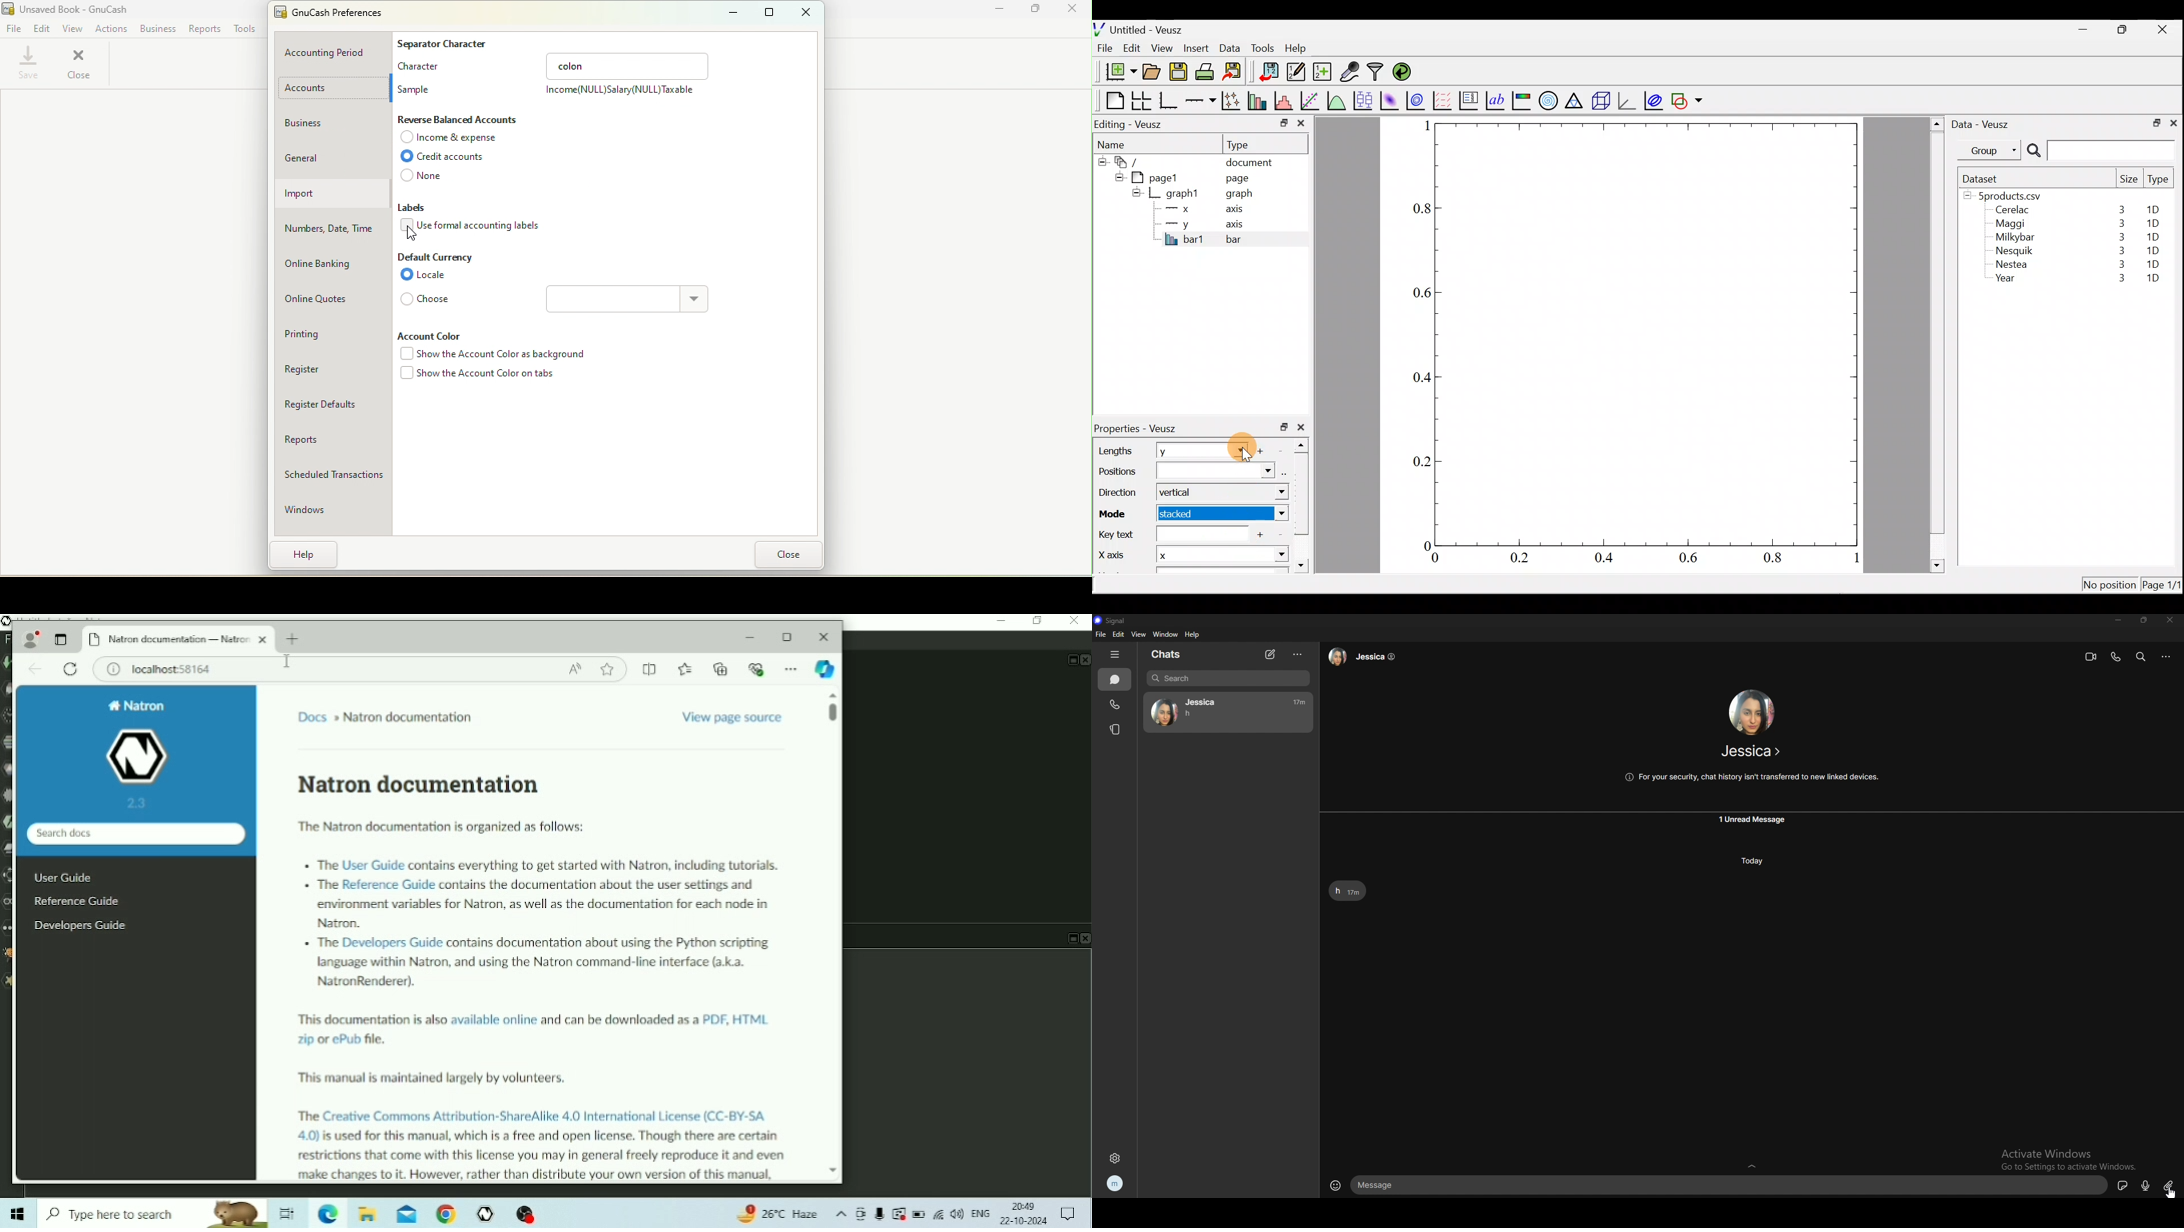 The height and width of the screenshot is (1232, 2184). What do you see at coordinates (329, 299) in the screenshot?
I see `Online quotes` at bounding box center [329, 299].